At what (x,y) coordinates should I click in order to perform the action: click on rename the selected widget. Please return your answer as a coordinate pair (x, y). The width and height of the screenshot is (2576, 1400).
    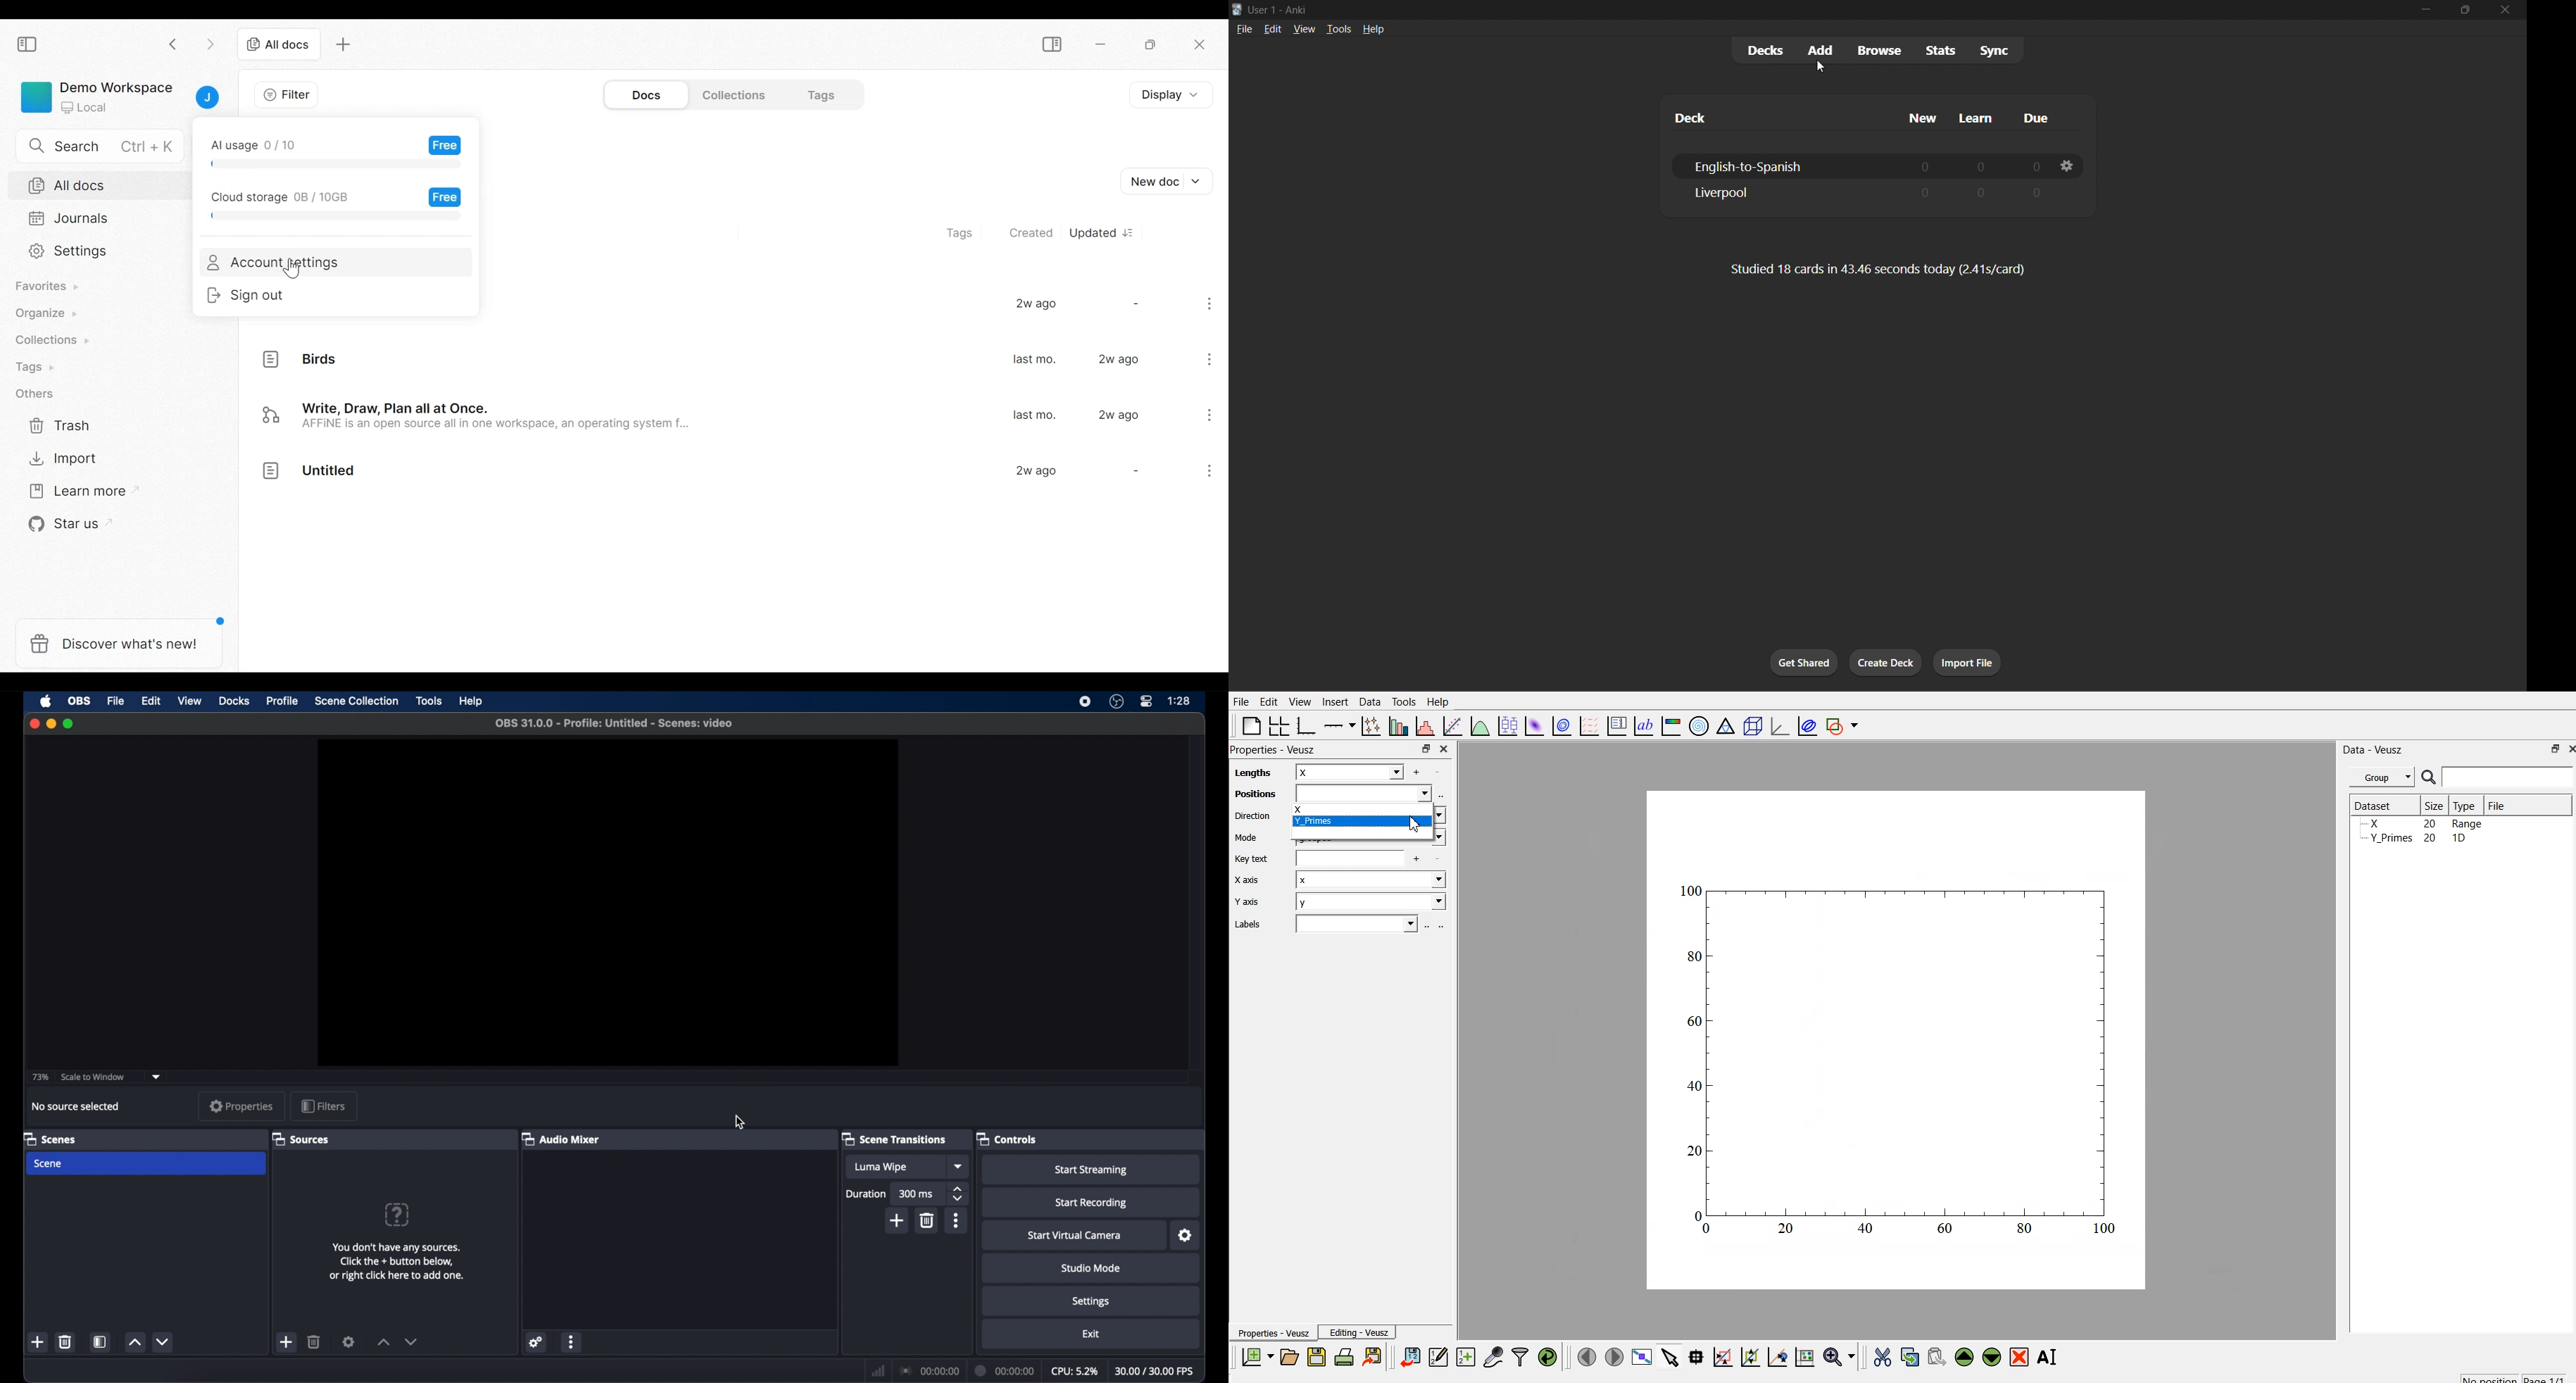
    Looking at the image, I should click on (2051, 1355).